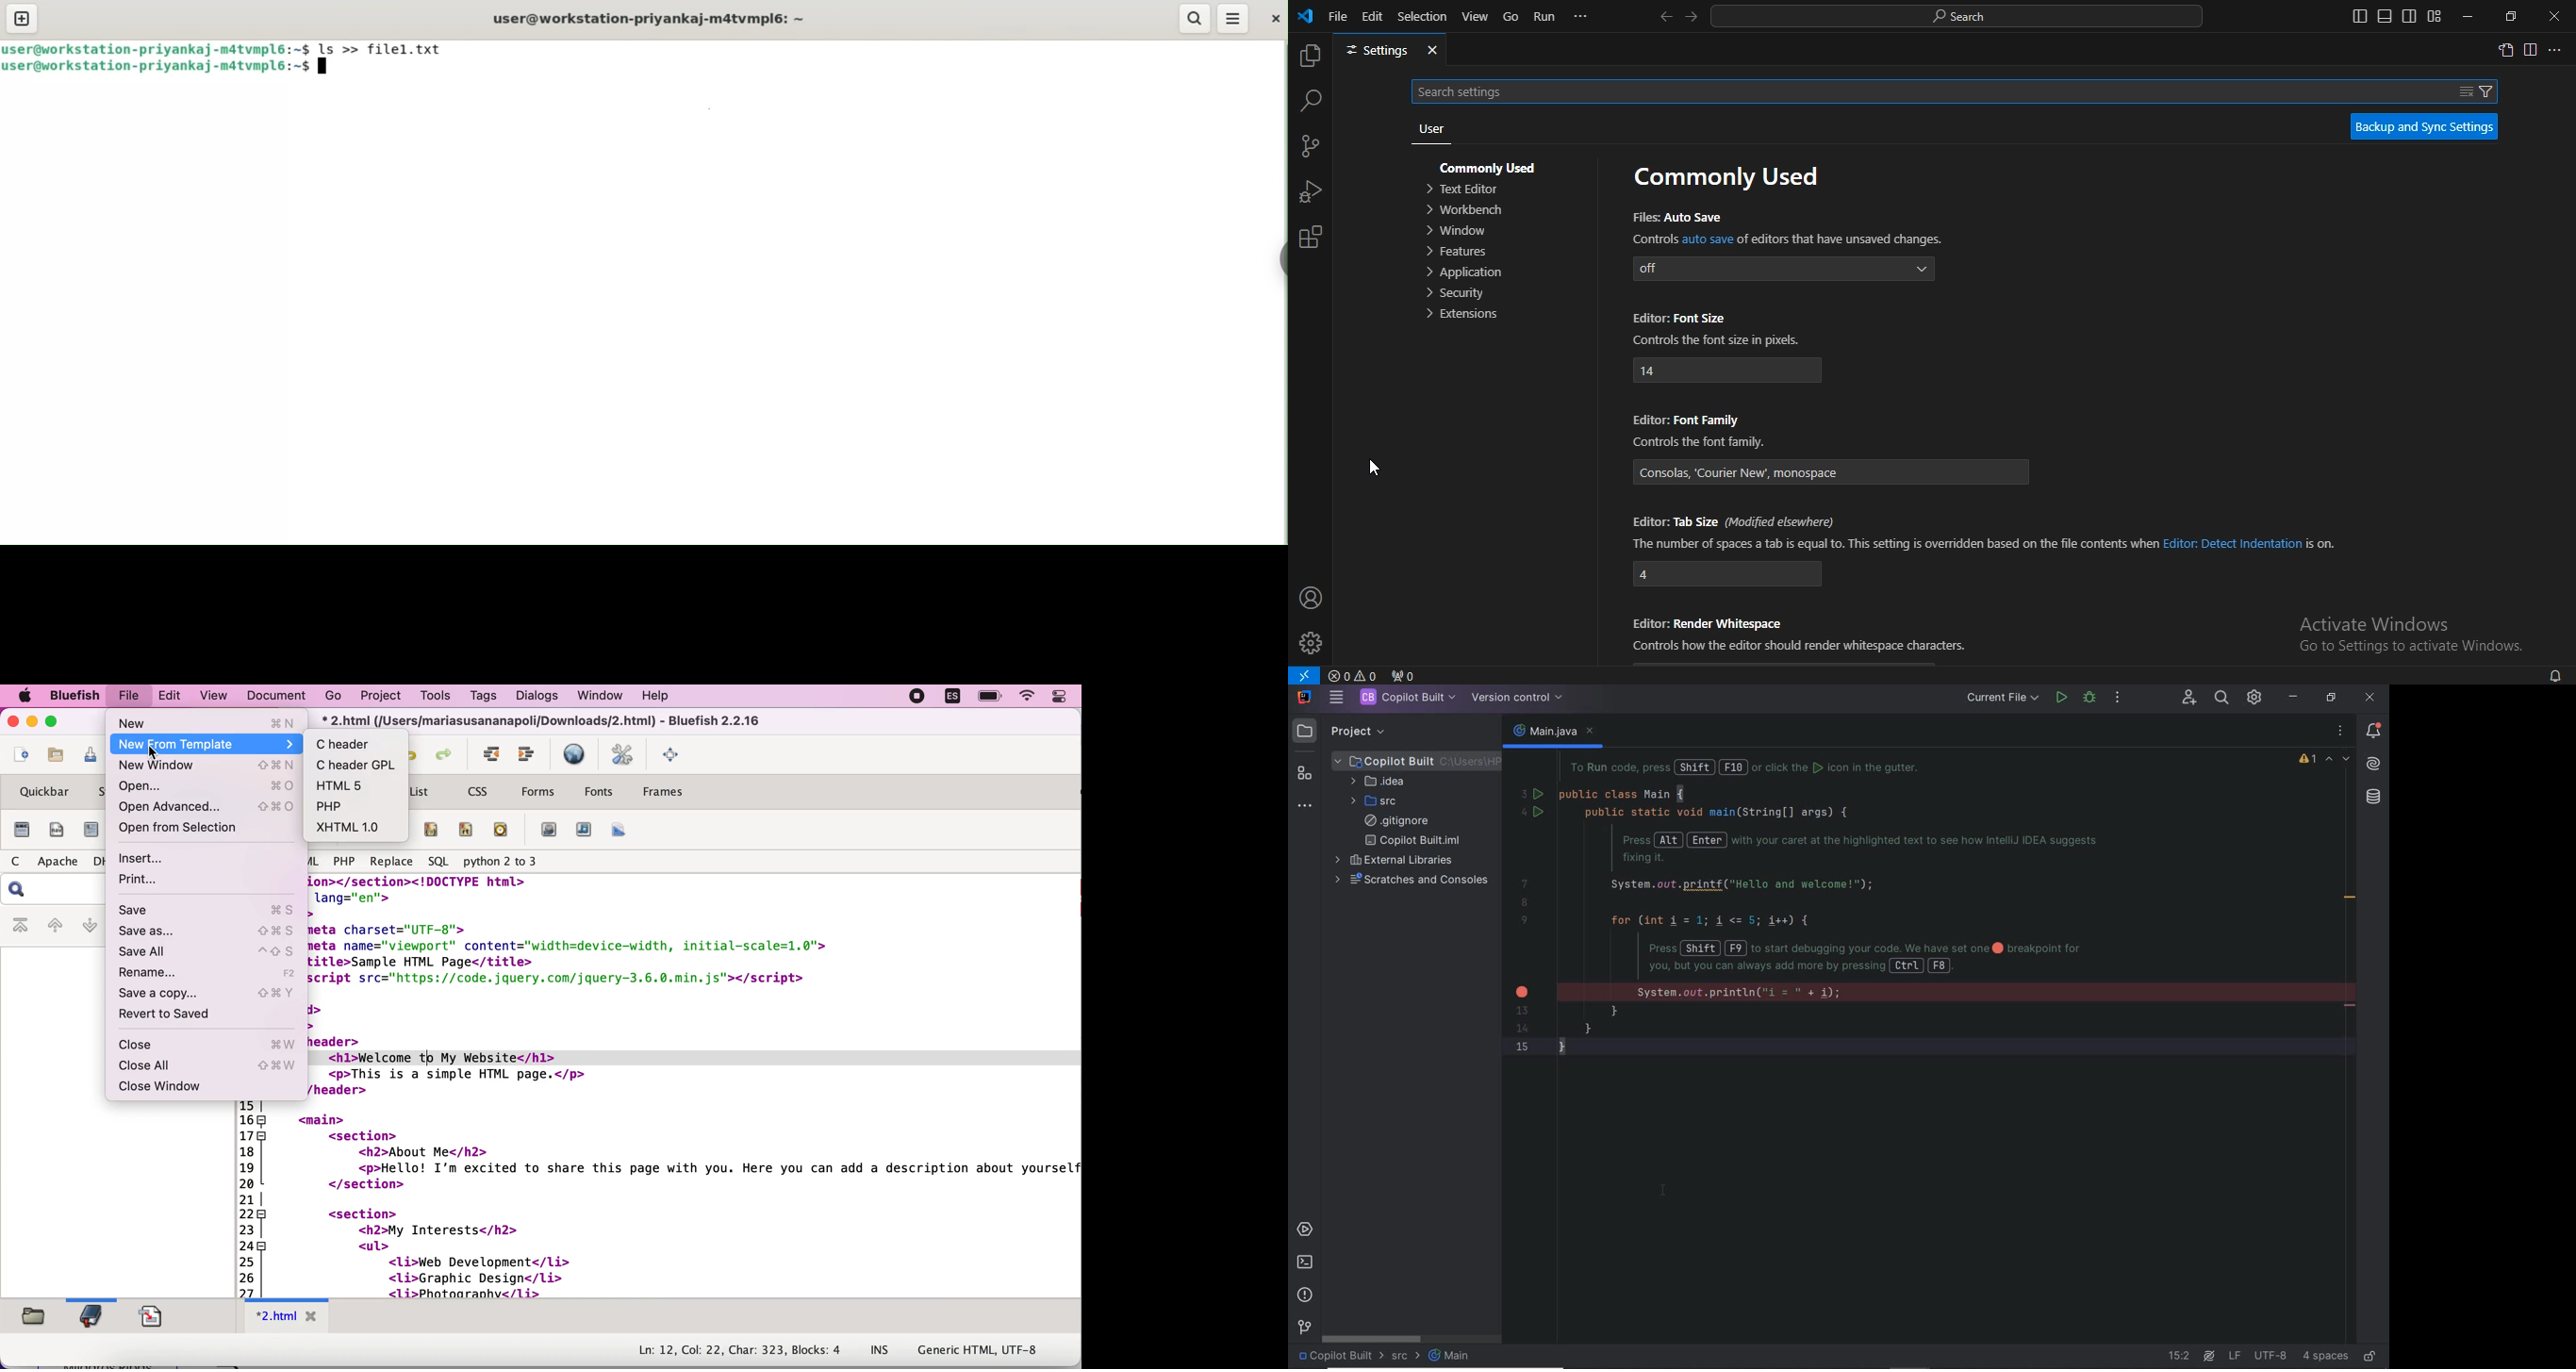 The height and width of the screenshot is (1372, 2576). What do you see at coordinates (1726, 176) in the screenshot?
I see `Commonly Used` at bounding box center [1726, 176].